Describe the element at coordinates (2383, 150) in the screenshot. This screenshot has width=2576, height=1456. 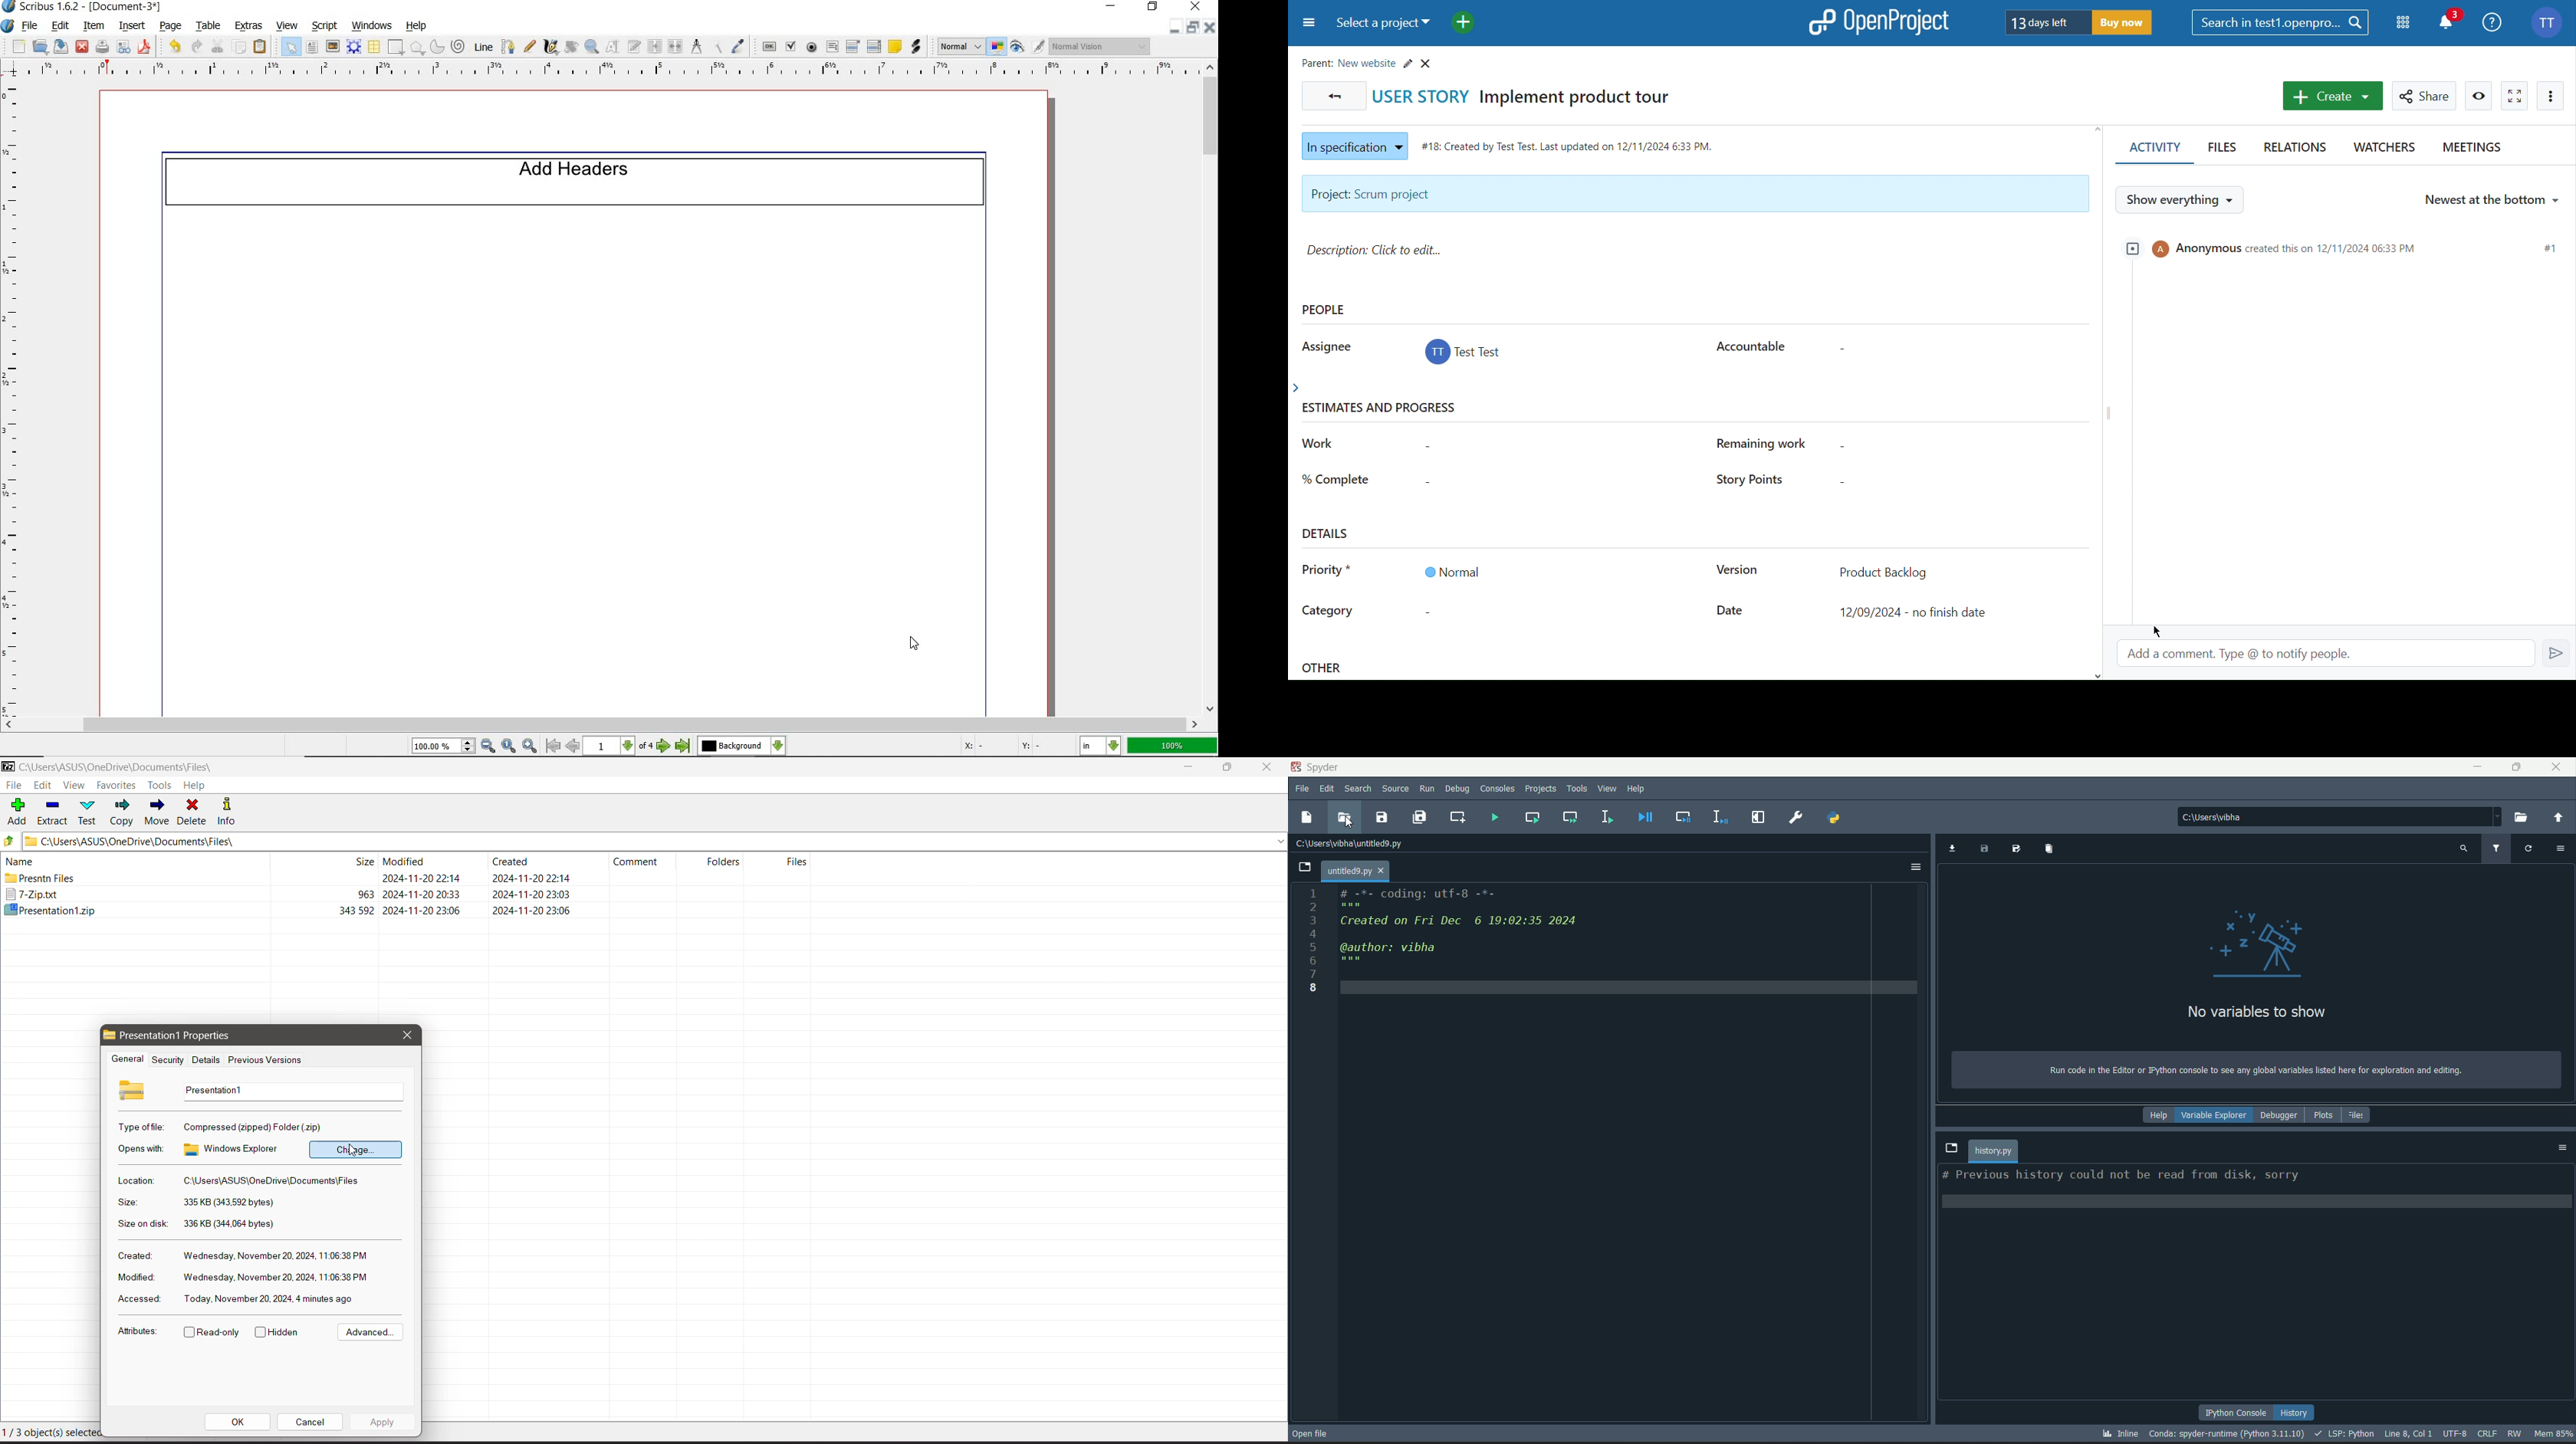
I see `Watchers` at that location.